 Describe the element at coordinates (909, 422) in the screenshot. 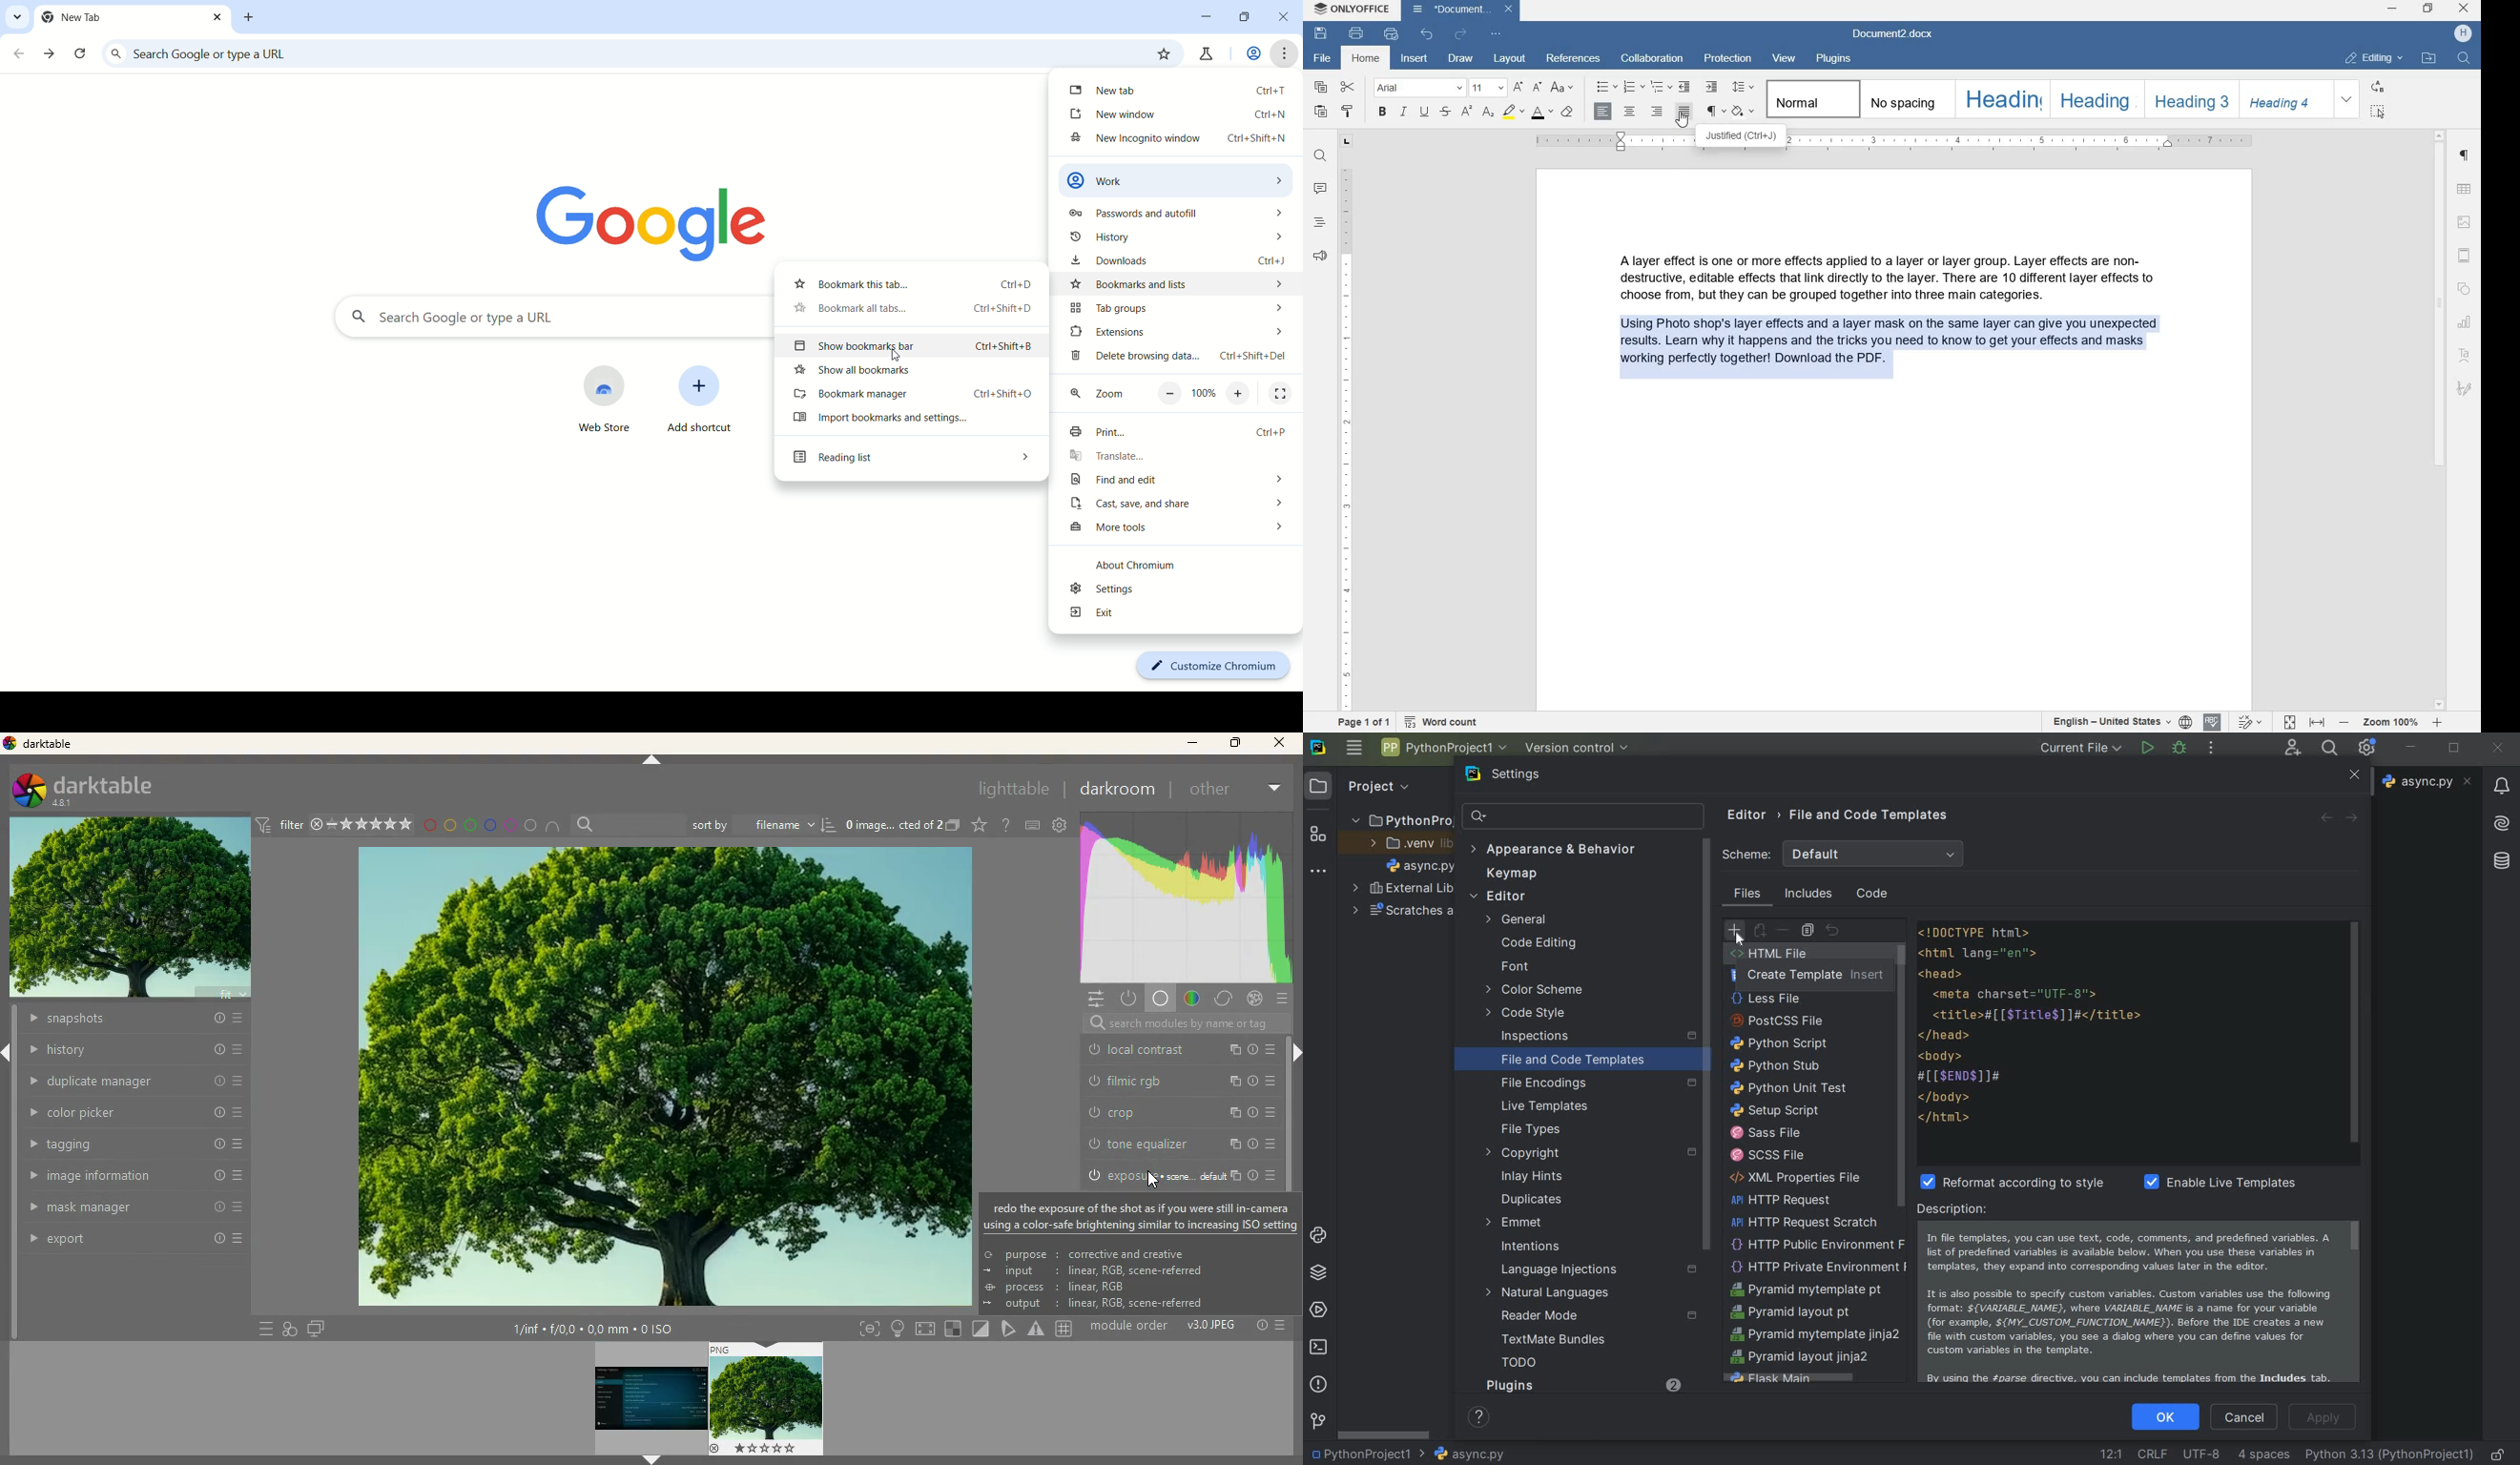

I see `import bookmarks and settings` at that location.